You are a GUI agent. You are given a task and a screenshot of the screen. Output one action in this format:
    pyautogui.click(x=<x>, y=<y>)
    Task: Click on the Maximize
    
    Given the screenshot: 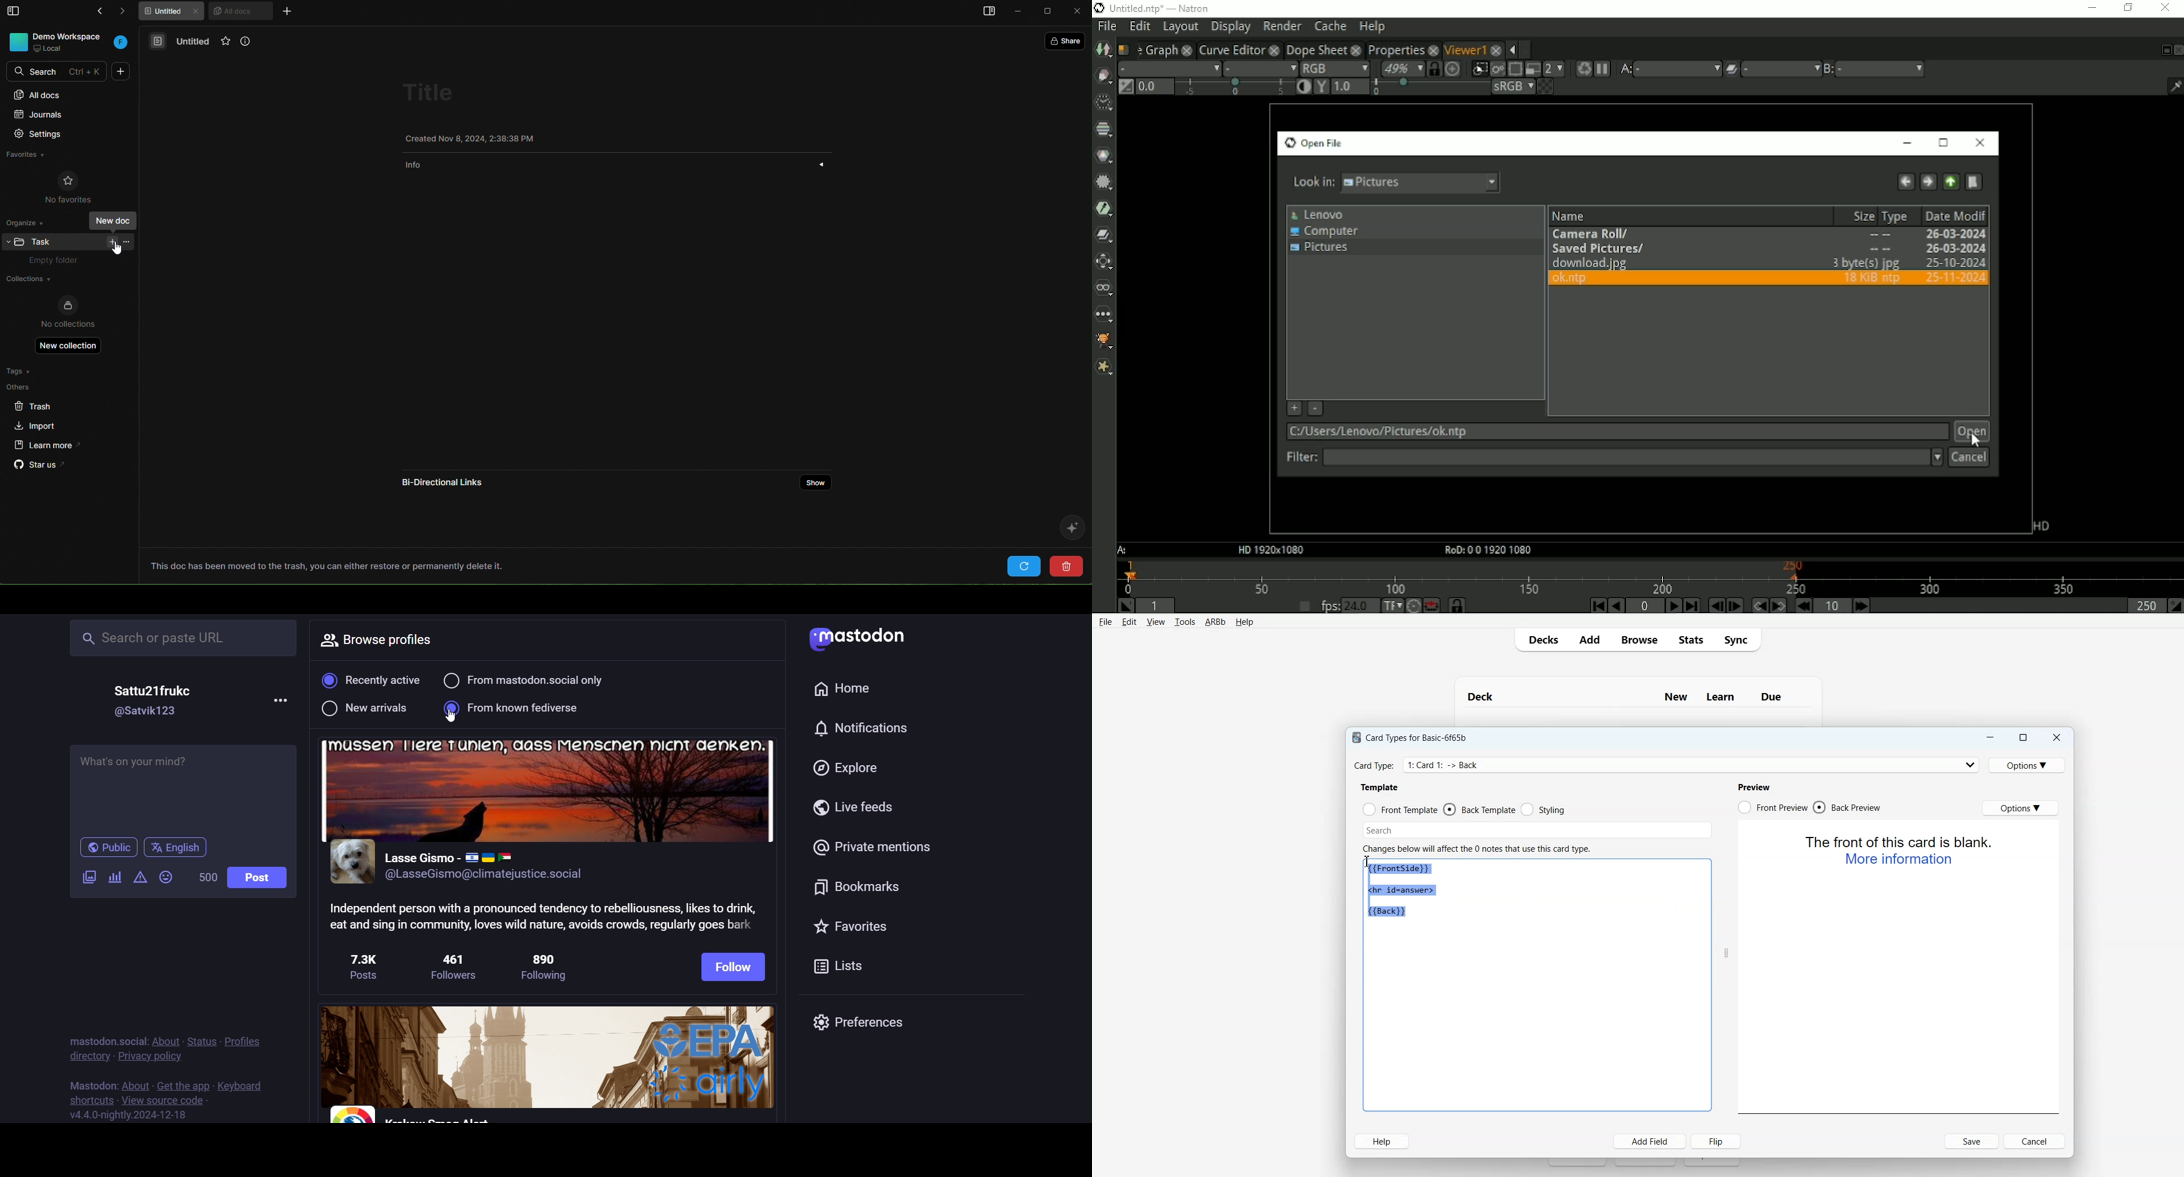 What is the action you would take?
    pyautogui.click(x=2024, y=737)
    